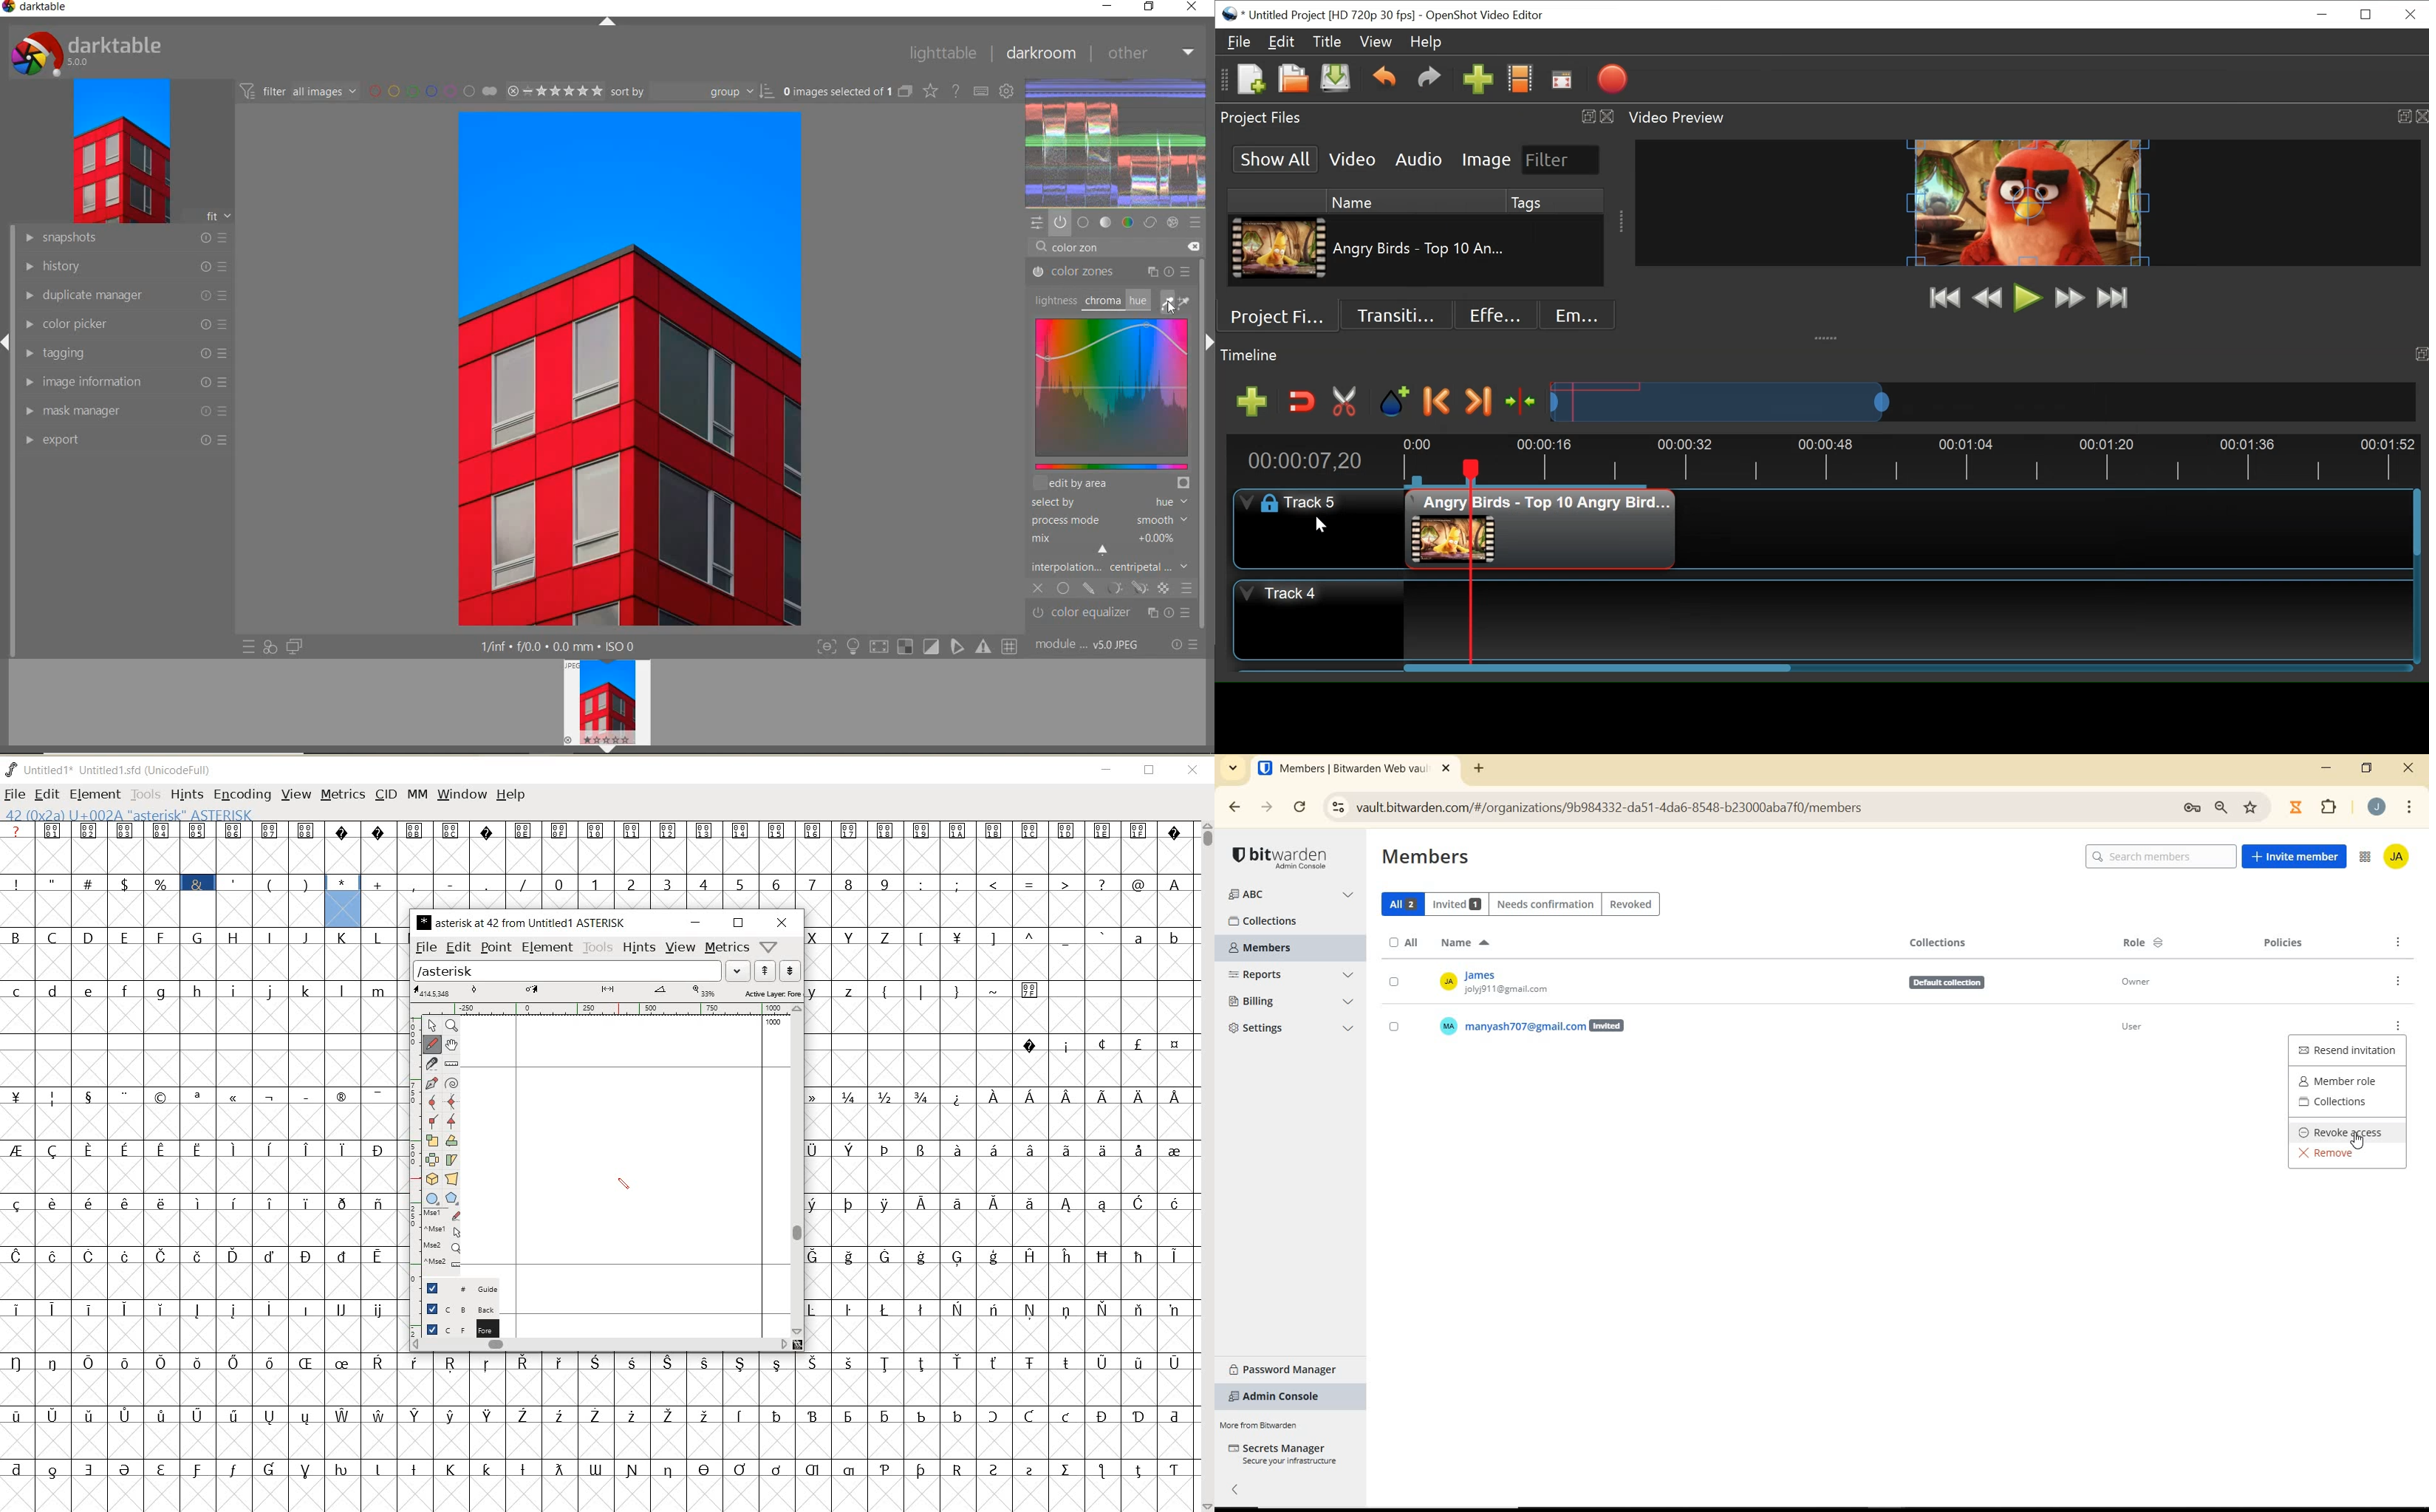 This screenshot has width=2436, height=1512. What do you see at coordinates (1459, 903) in the screenshot?
I see `INVITED` at bounding box center [1459, 903].